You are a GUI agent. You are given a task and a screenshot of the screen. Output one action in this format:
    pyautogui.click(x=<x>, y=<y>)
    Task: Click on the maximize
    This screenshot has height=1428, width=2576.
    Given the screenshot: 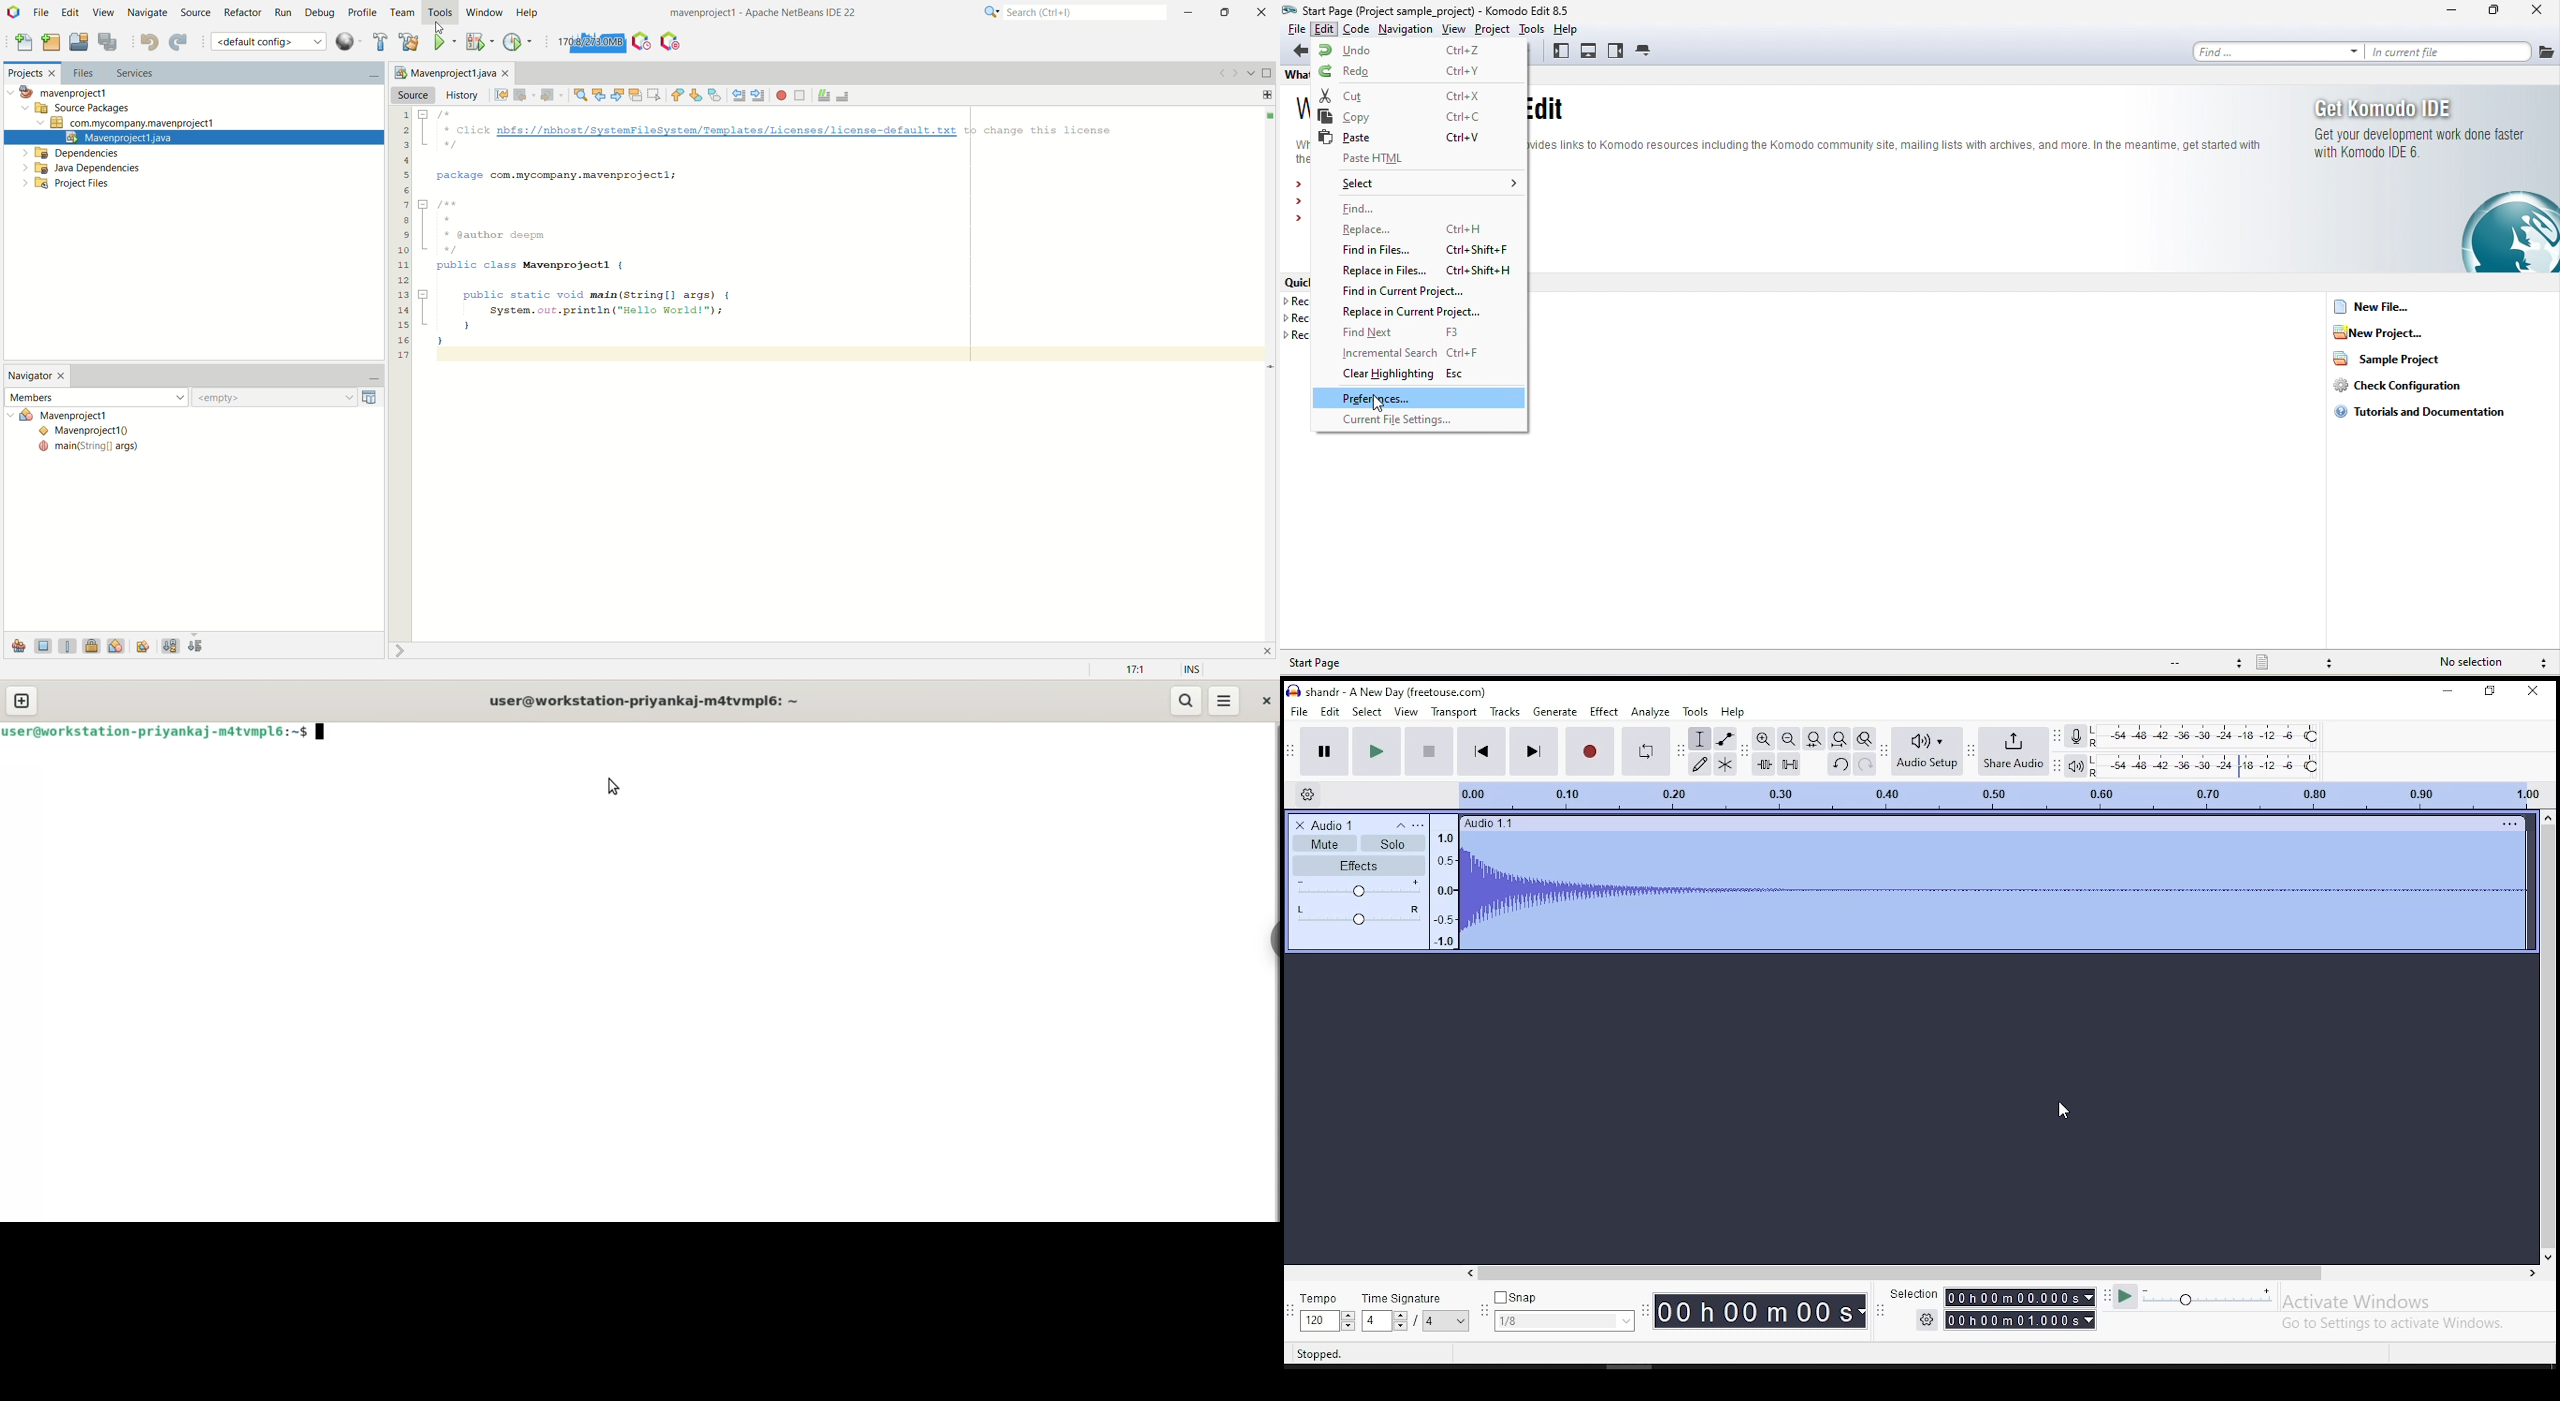 What is the action you would take?
    pyautogui.click(x=1225, y=12)
    